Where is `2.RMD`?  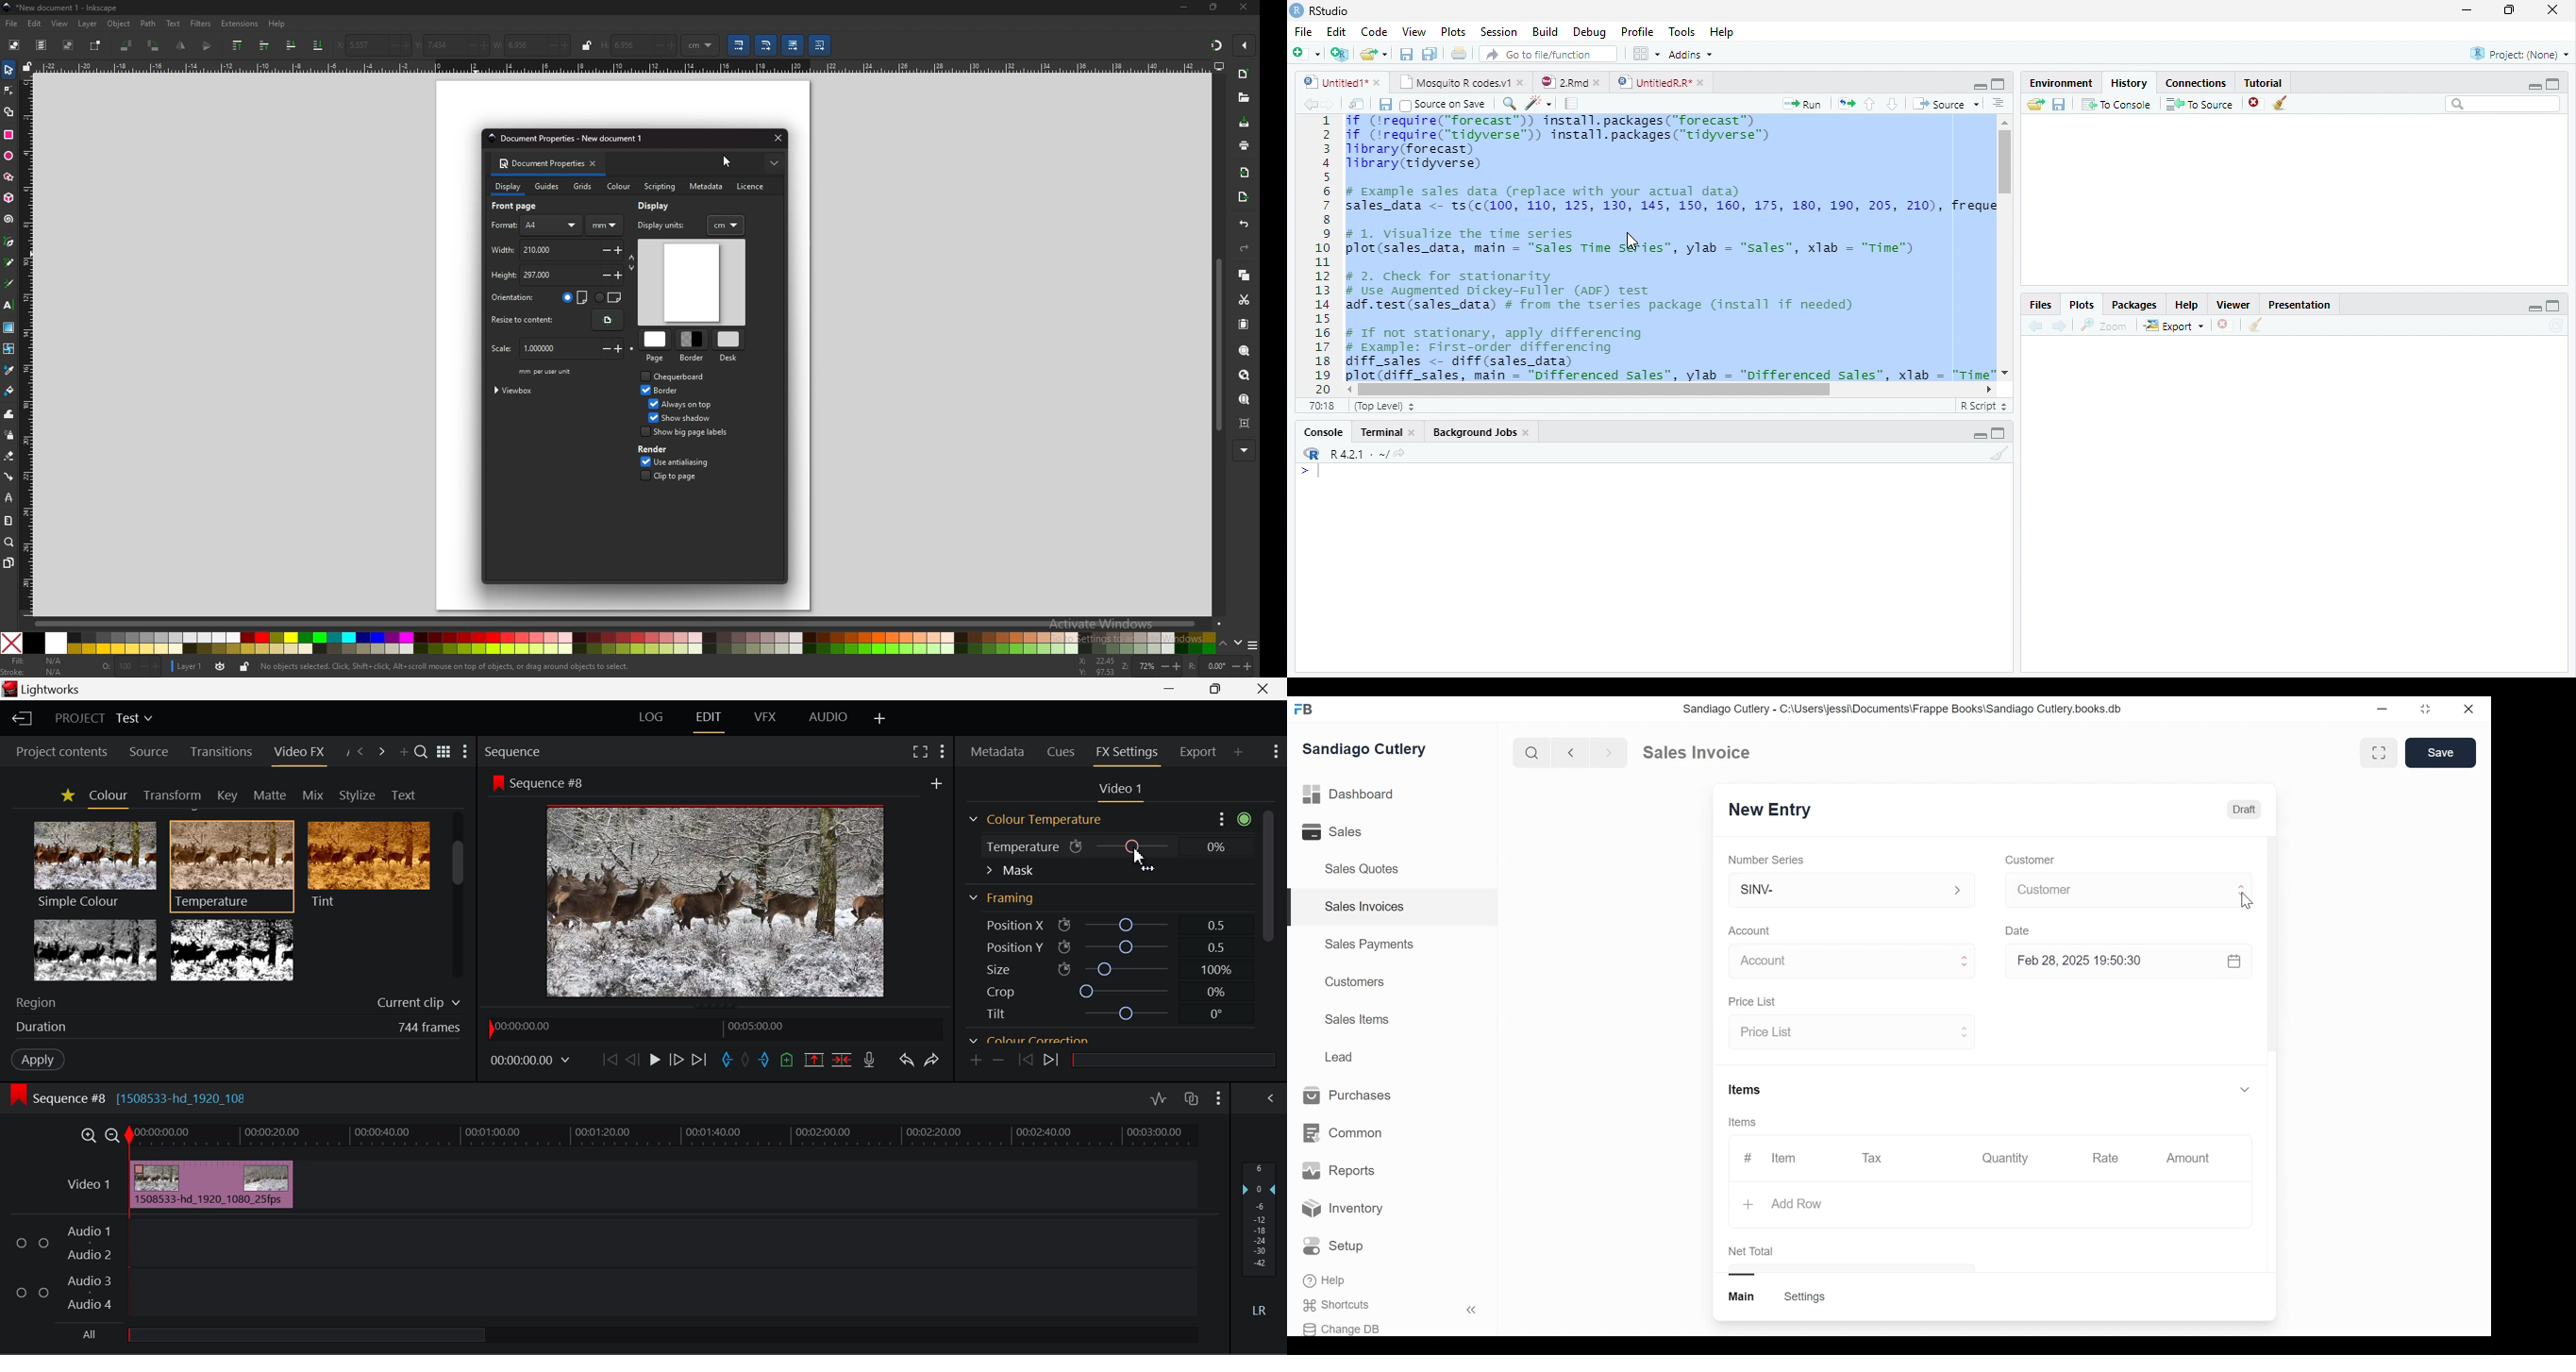 2.RMD is located at coordinates (1570, 82).